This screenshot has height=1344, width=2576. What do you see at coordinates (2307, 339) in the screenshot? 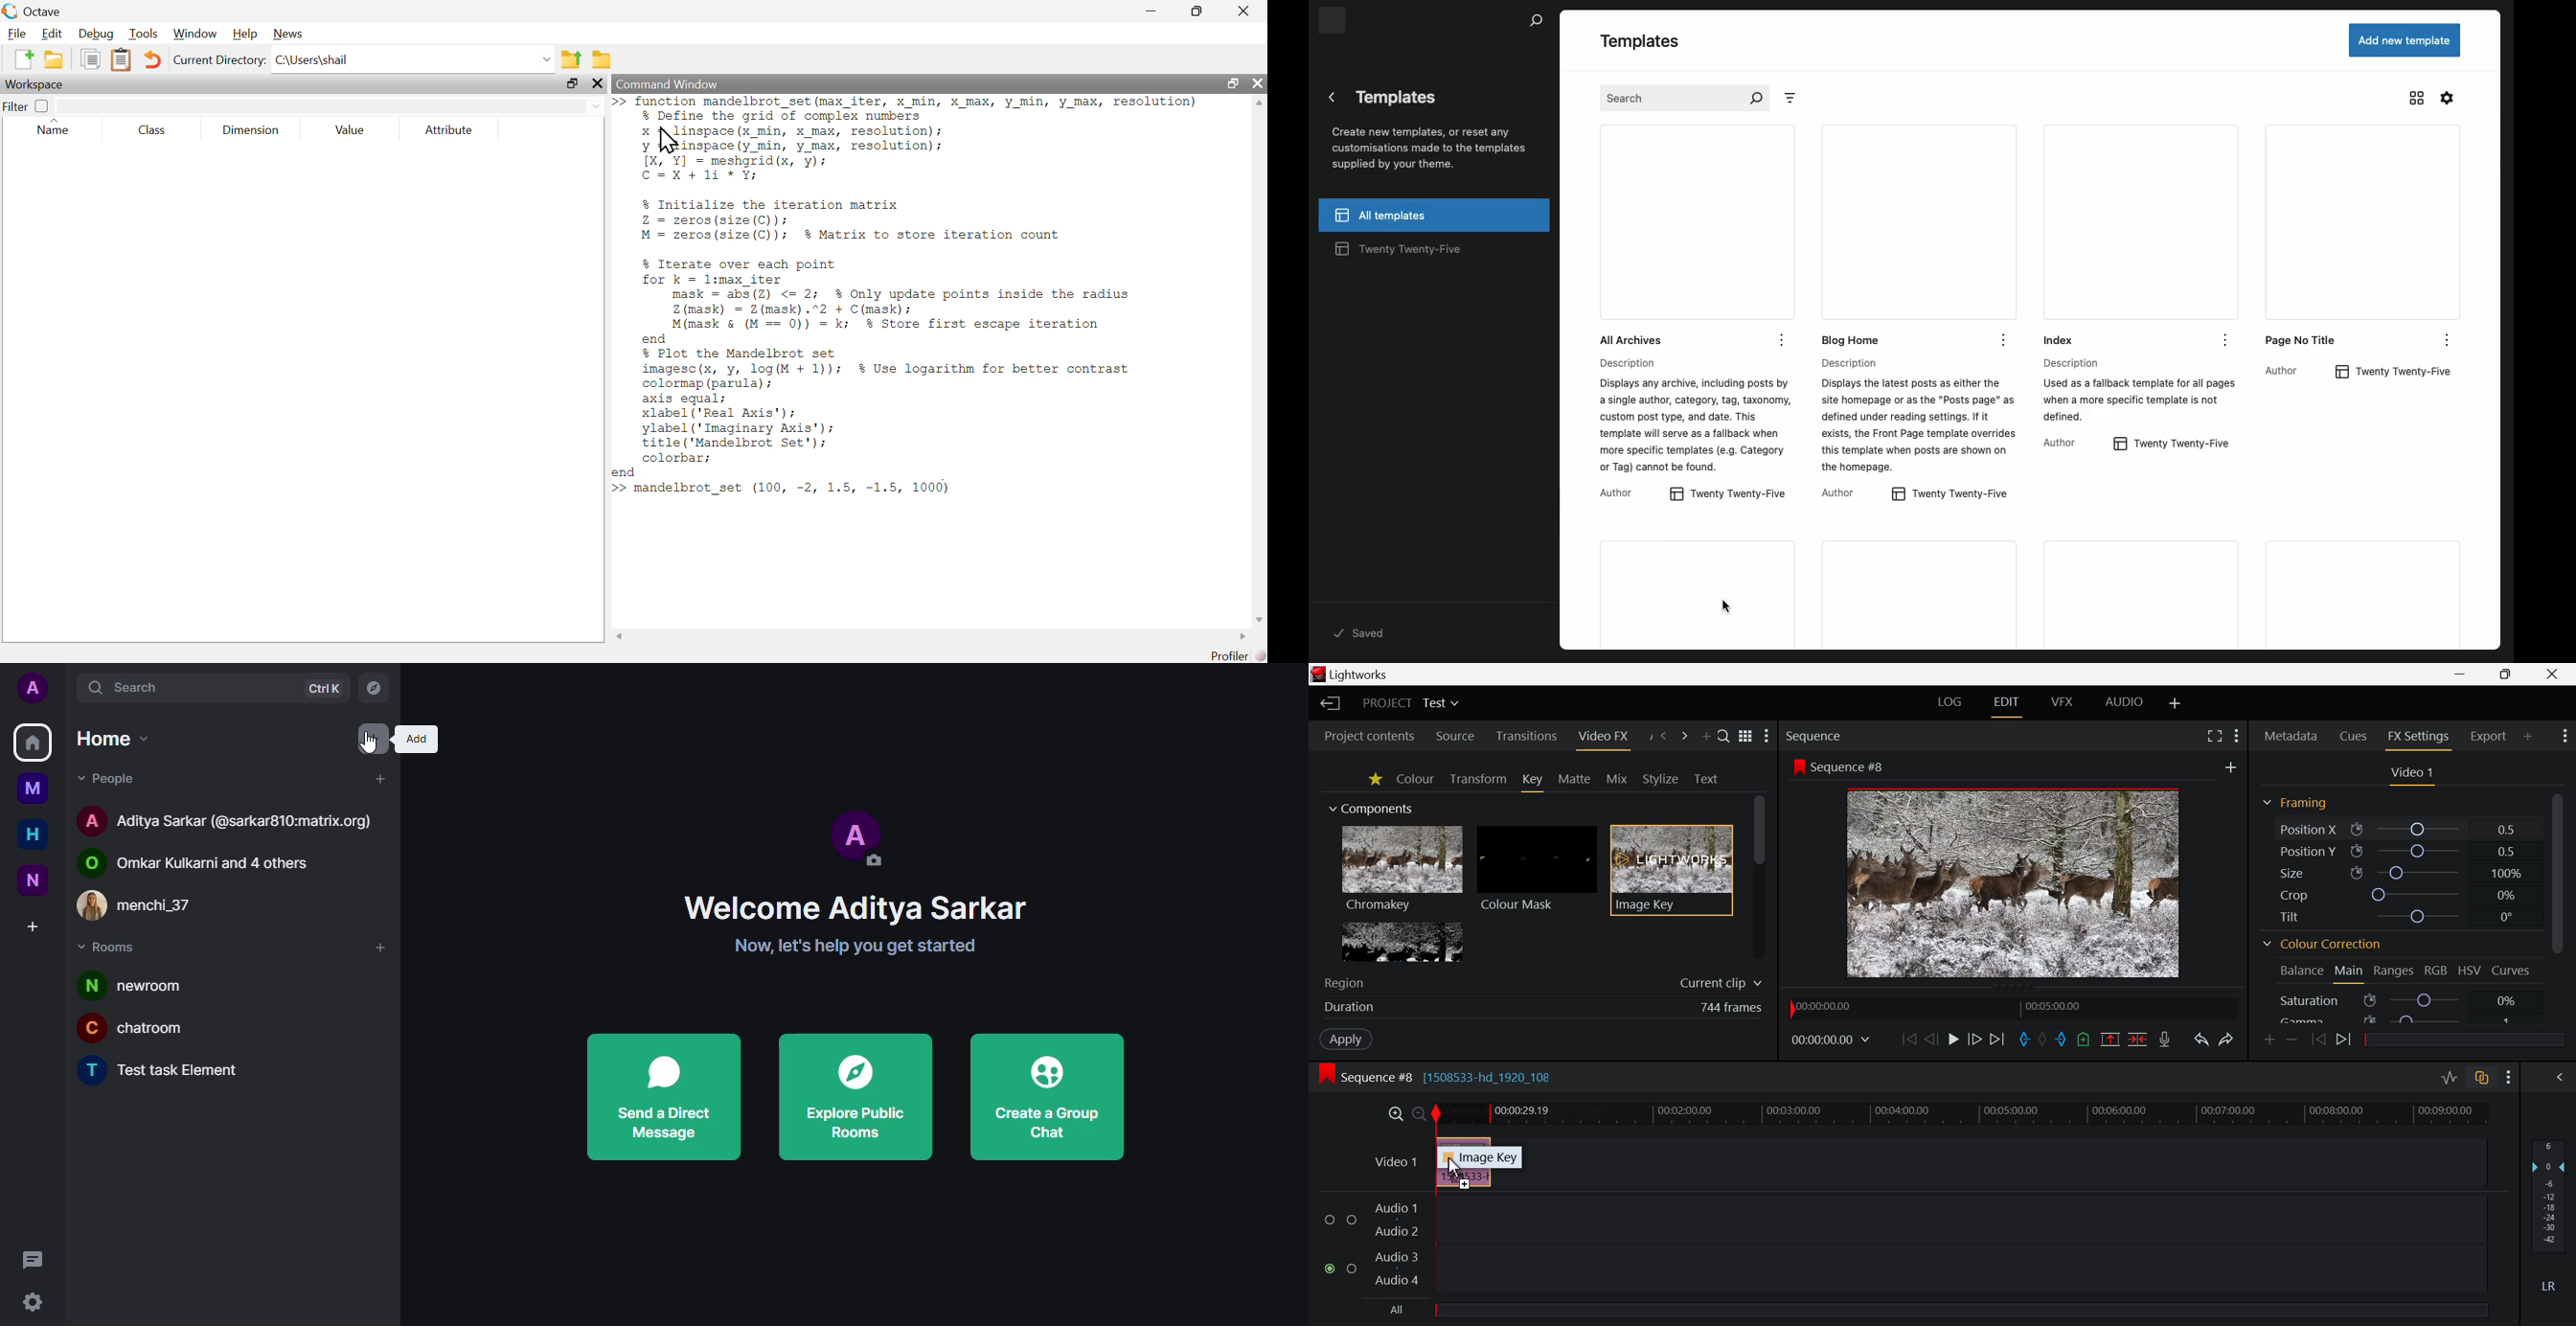
I see `No title` at bounding box center [2307, 339].